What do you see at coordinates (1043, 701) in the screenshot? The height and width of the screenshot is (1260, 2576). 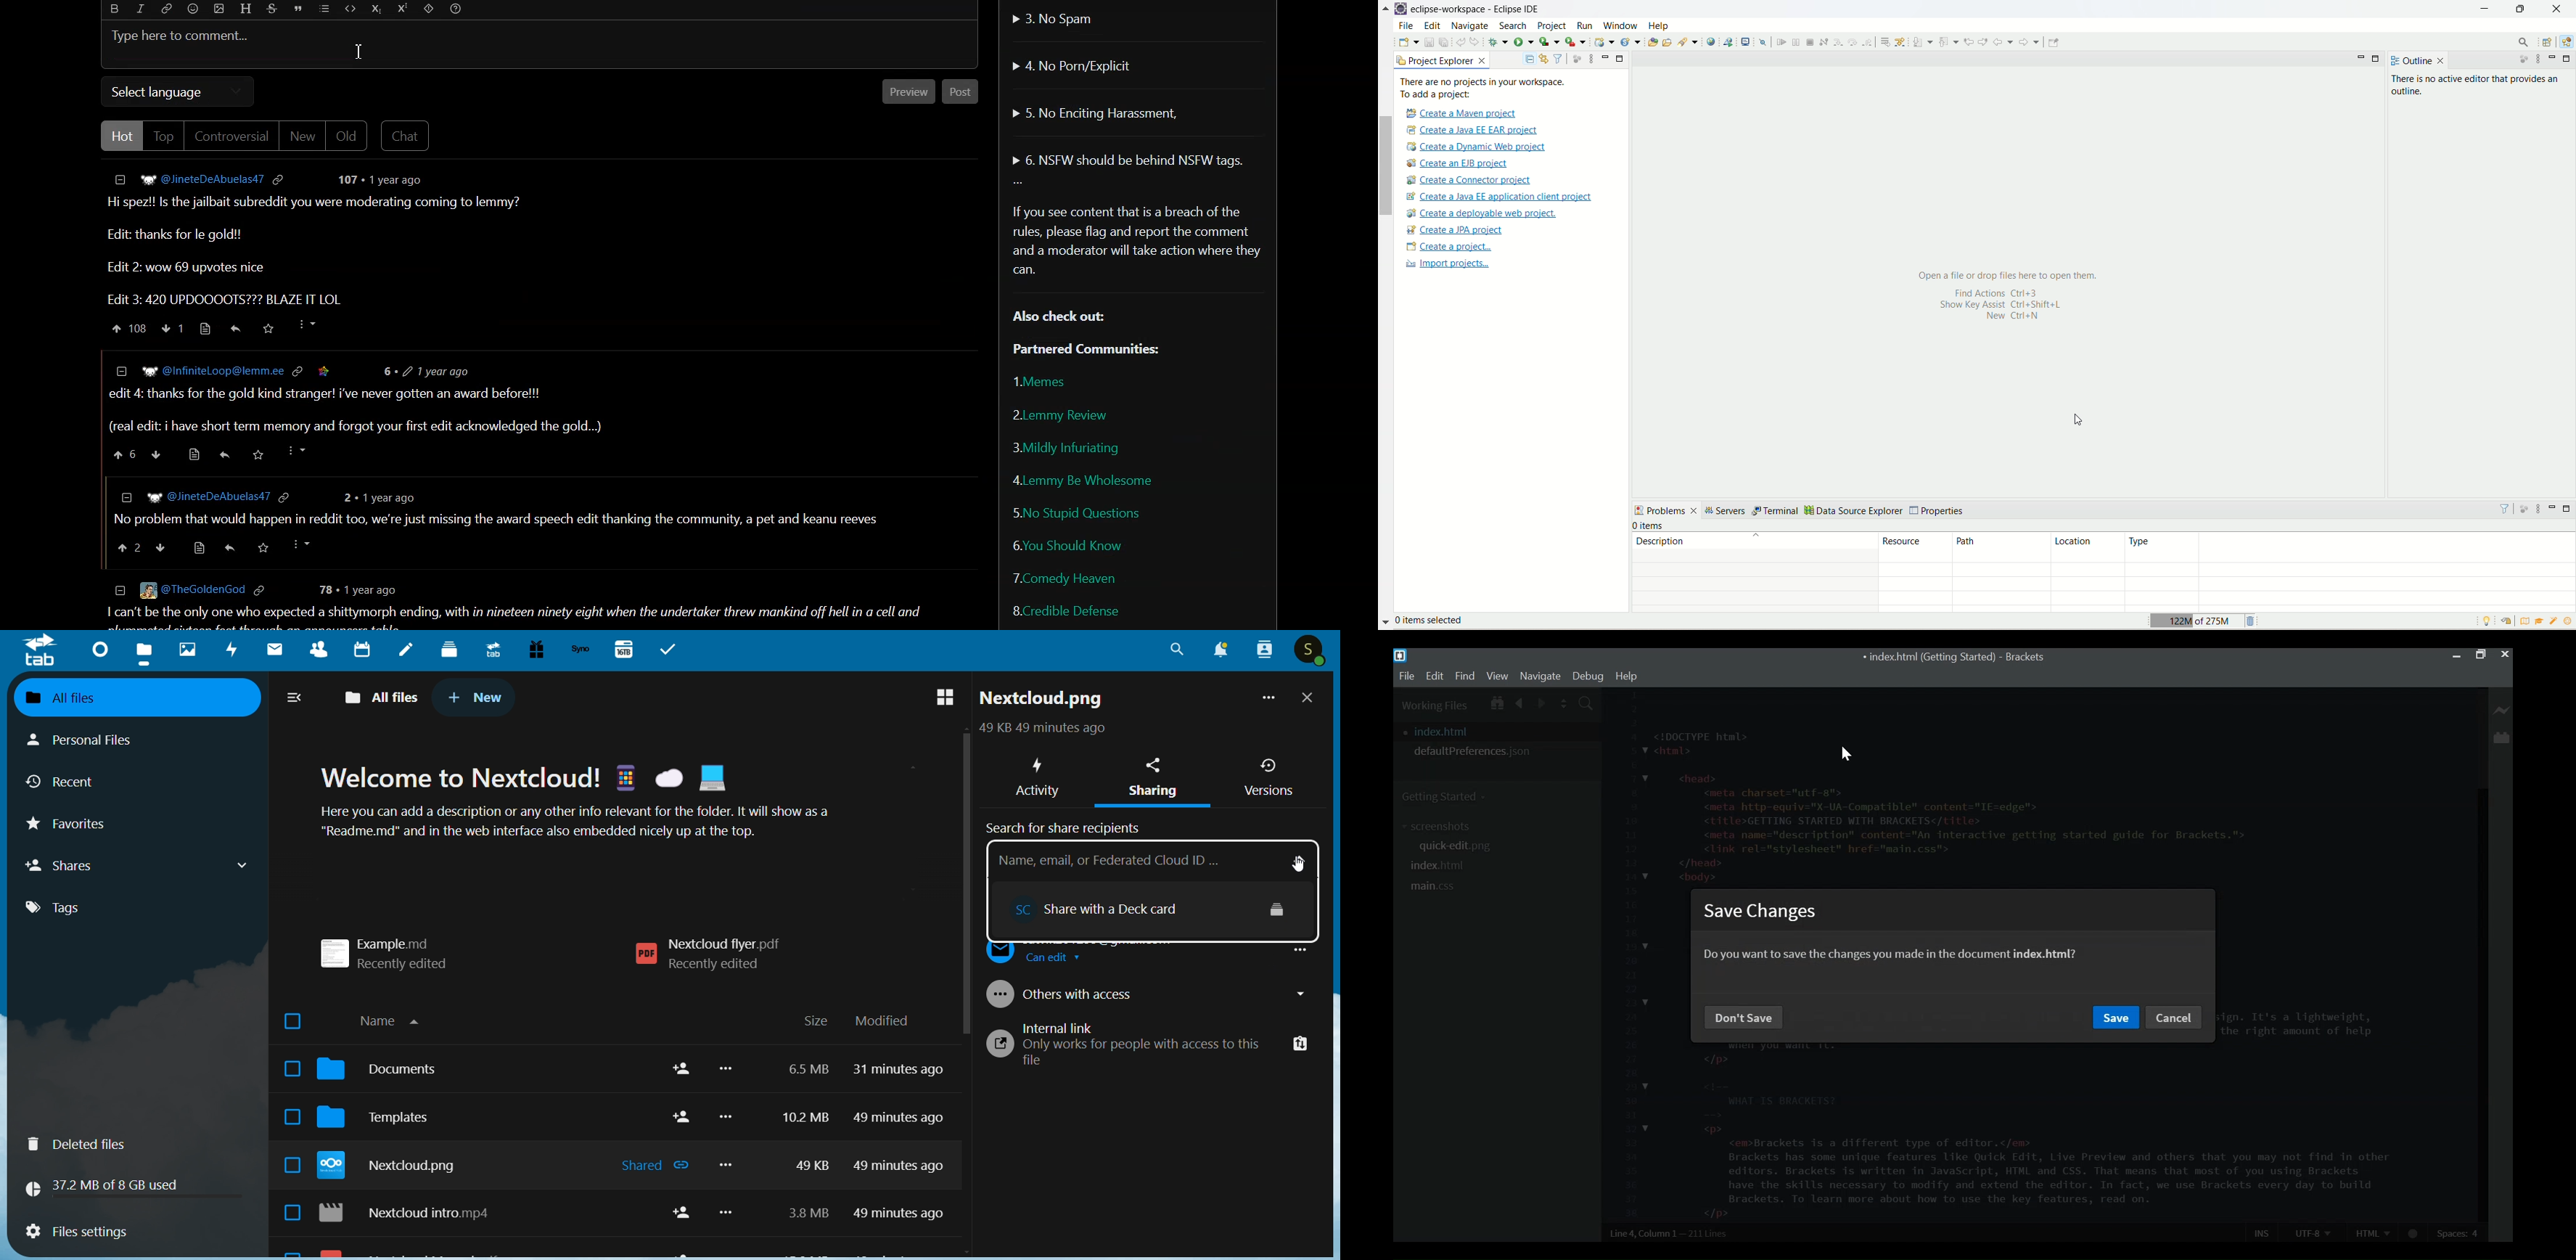 I see `nextcloud png` at bounding box center [1043, 701].